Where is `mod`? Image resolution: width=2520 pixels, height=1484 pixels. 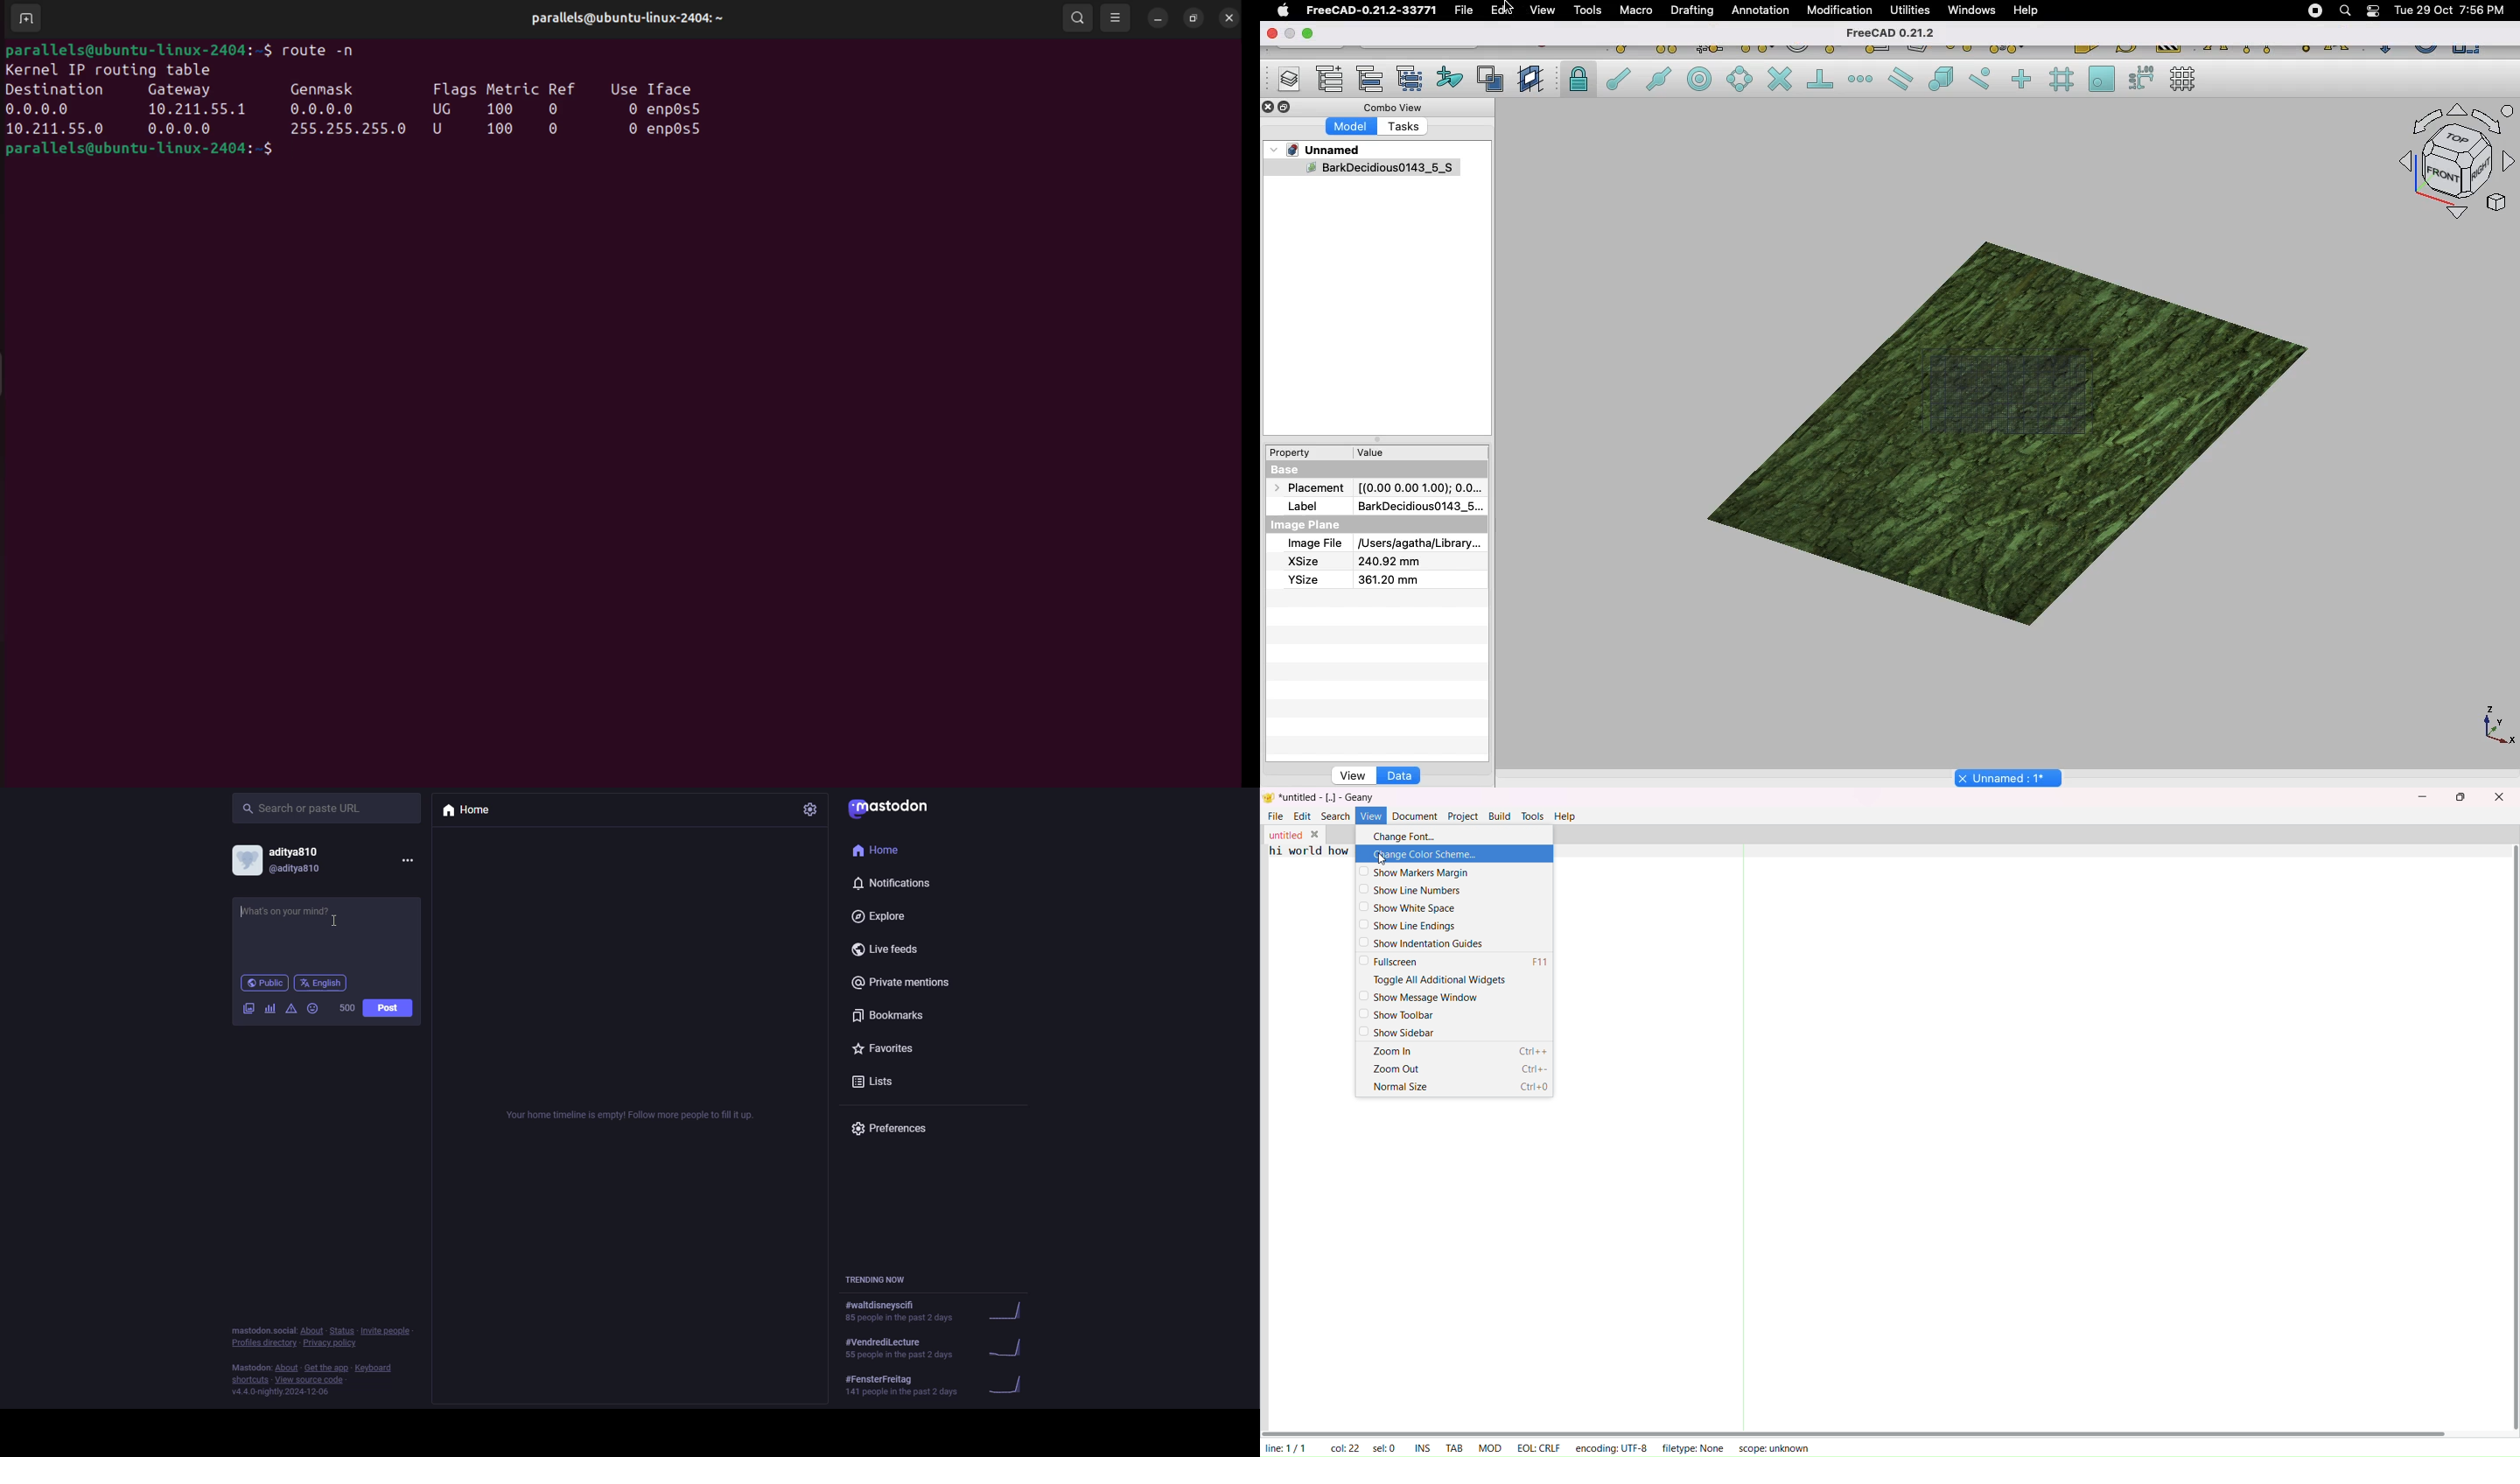 mod is located at coordinates (1488, 1446).